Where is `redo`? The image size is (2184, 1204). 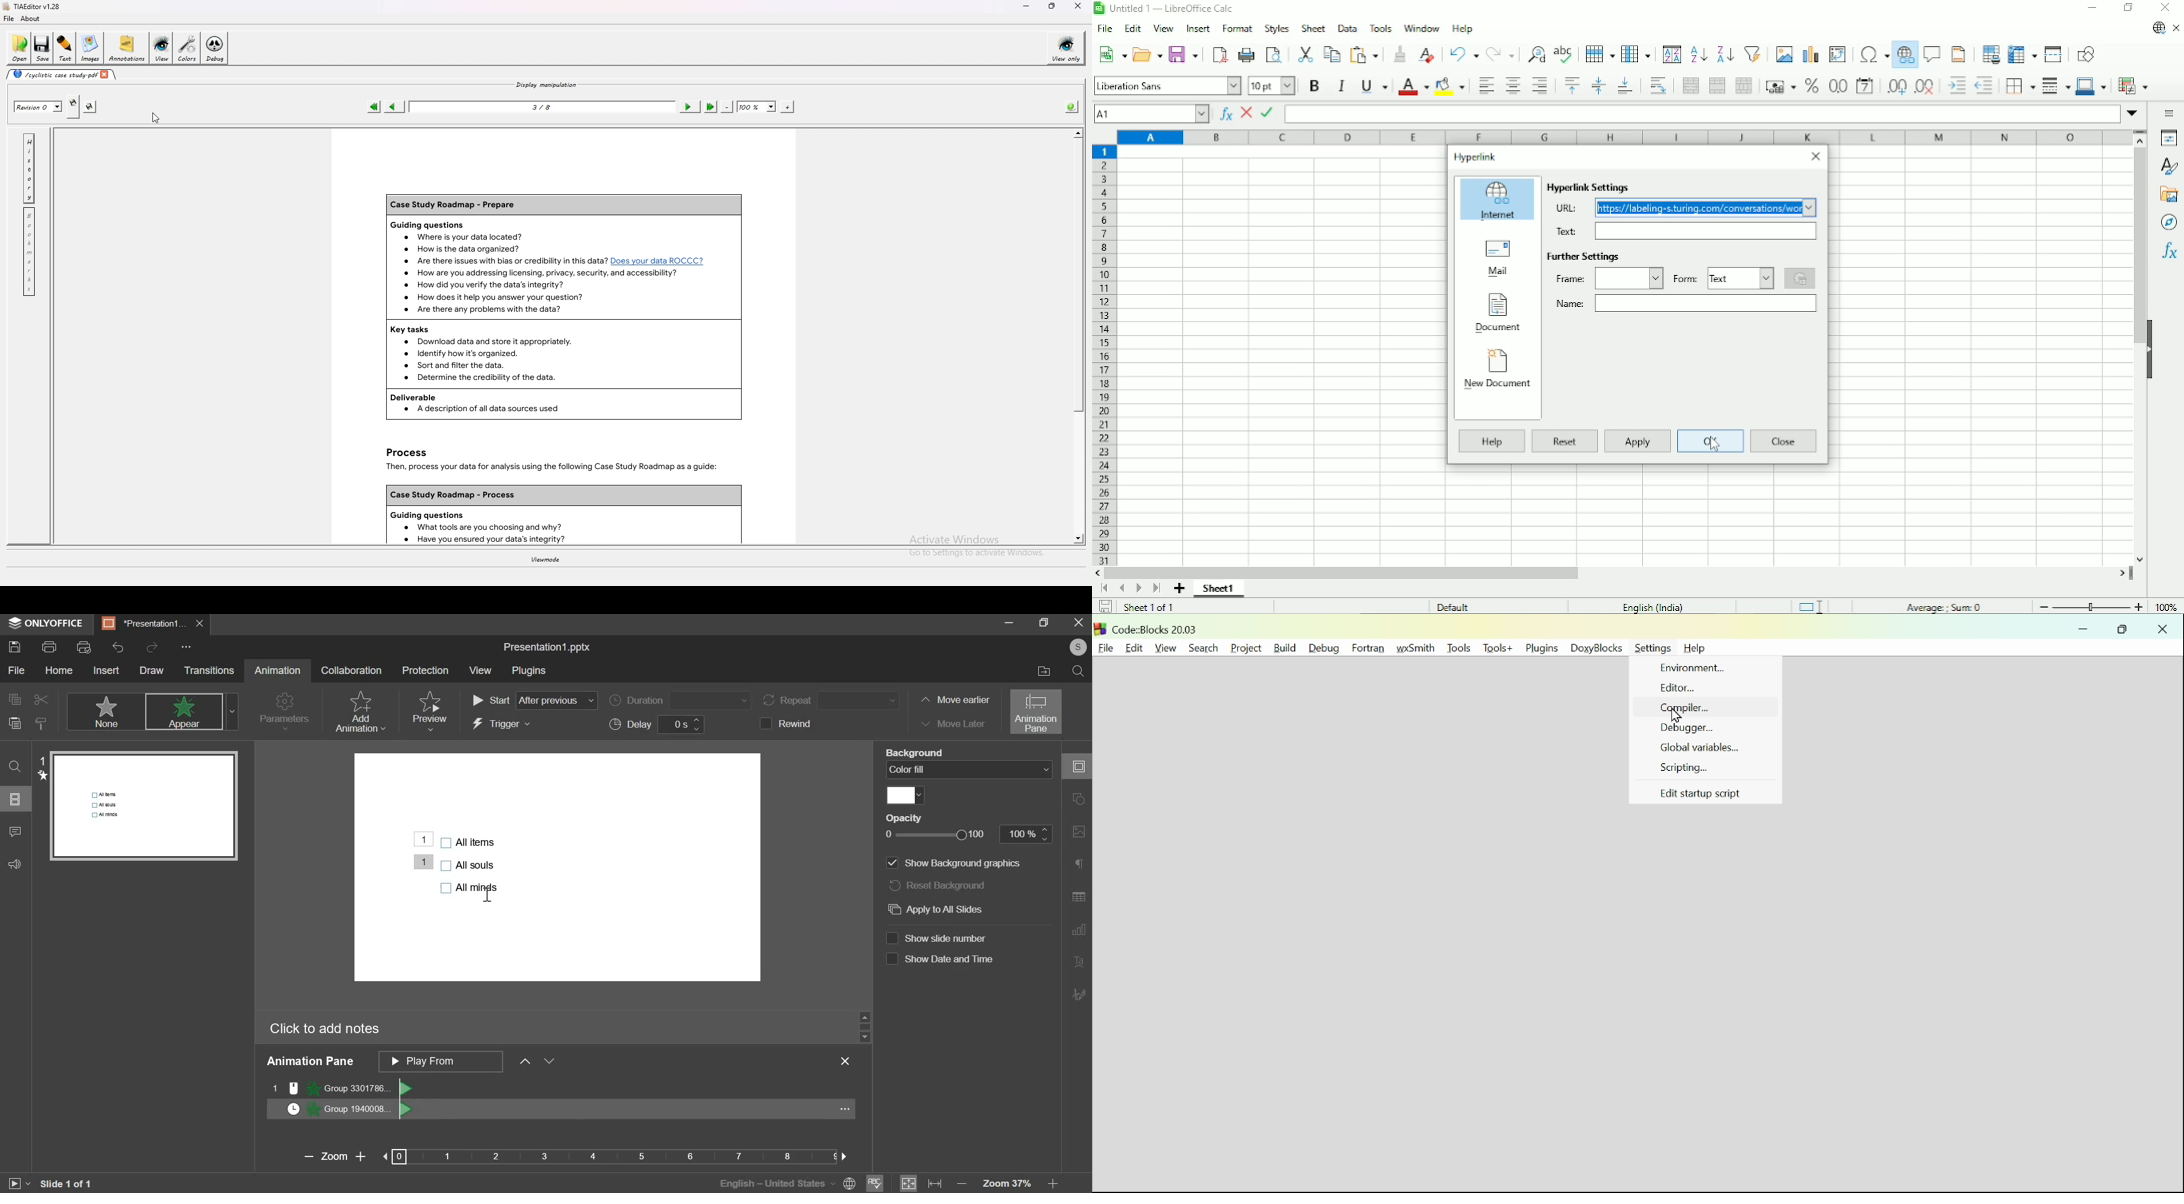
redo is located at coordinates (151, 646).